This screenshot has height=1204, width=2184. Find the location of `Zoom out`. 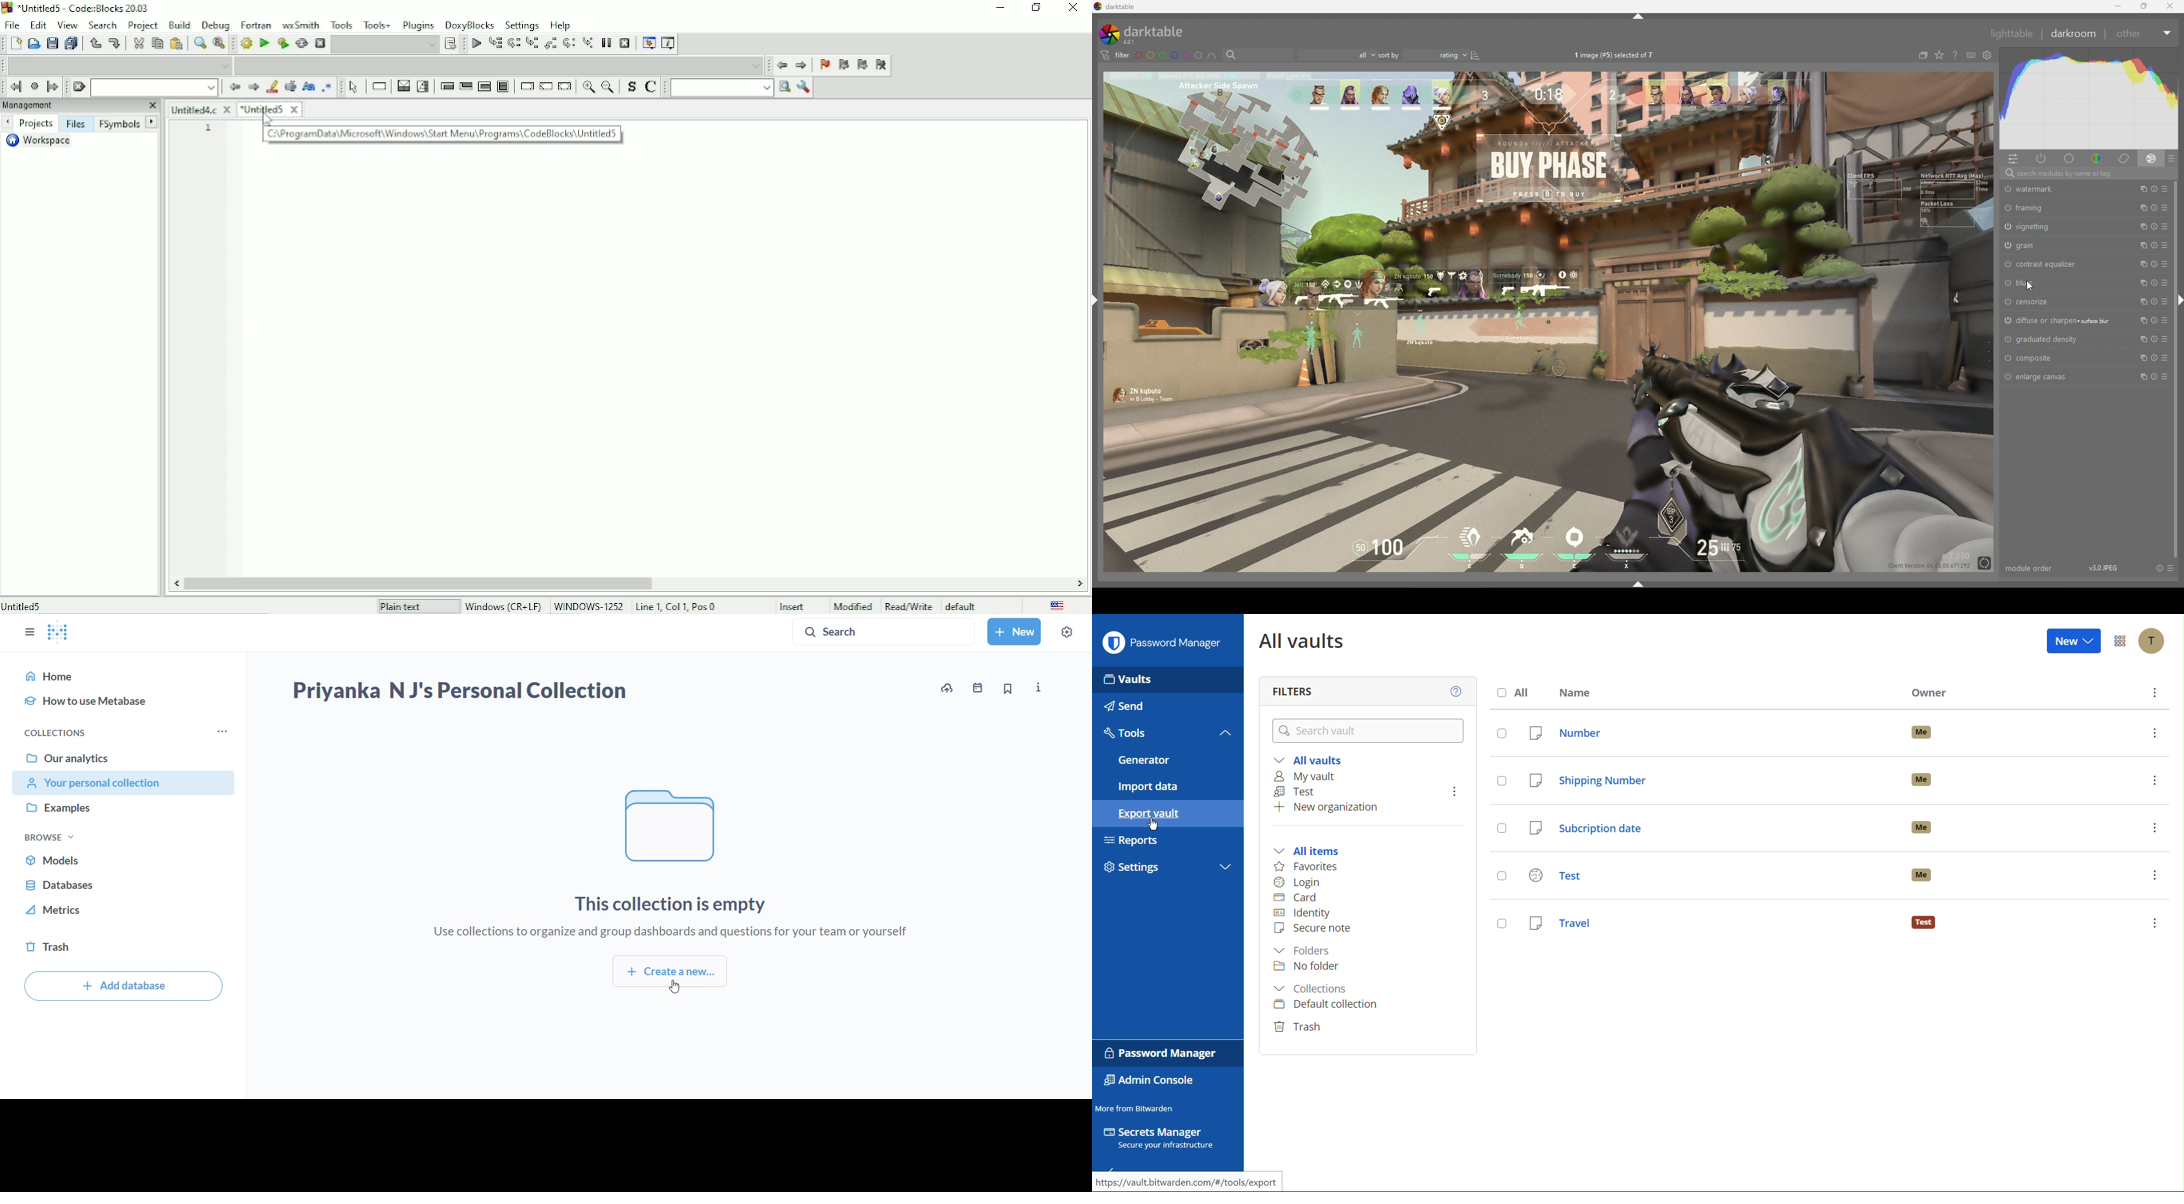

Zoom out is located at coordinates (610, 87).